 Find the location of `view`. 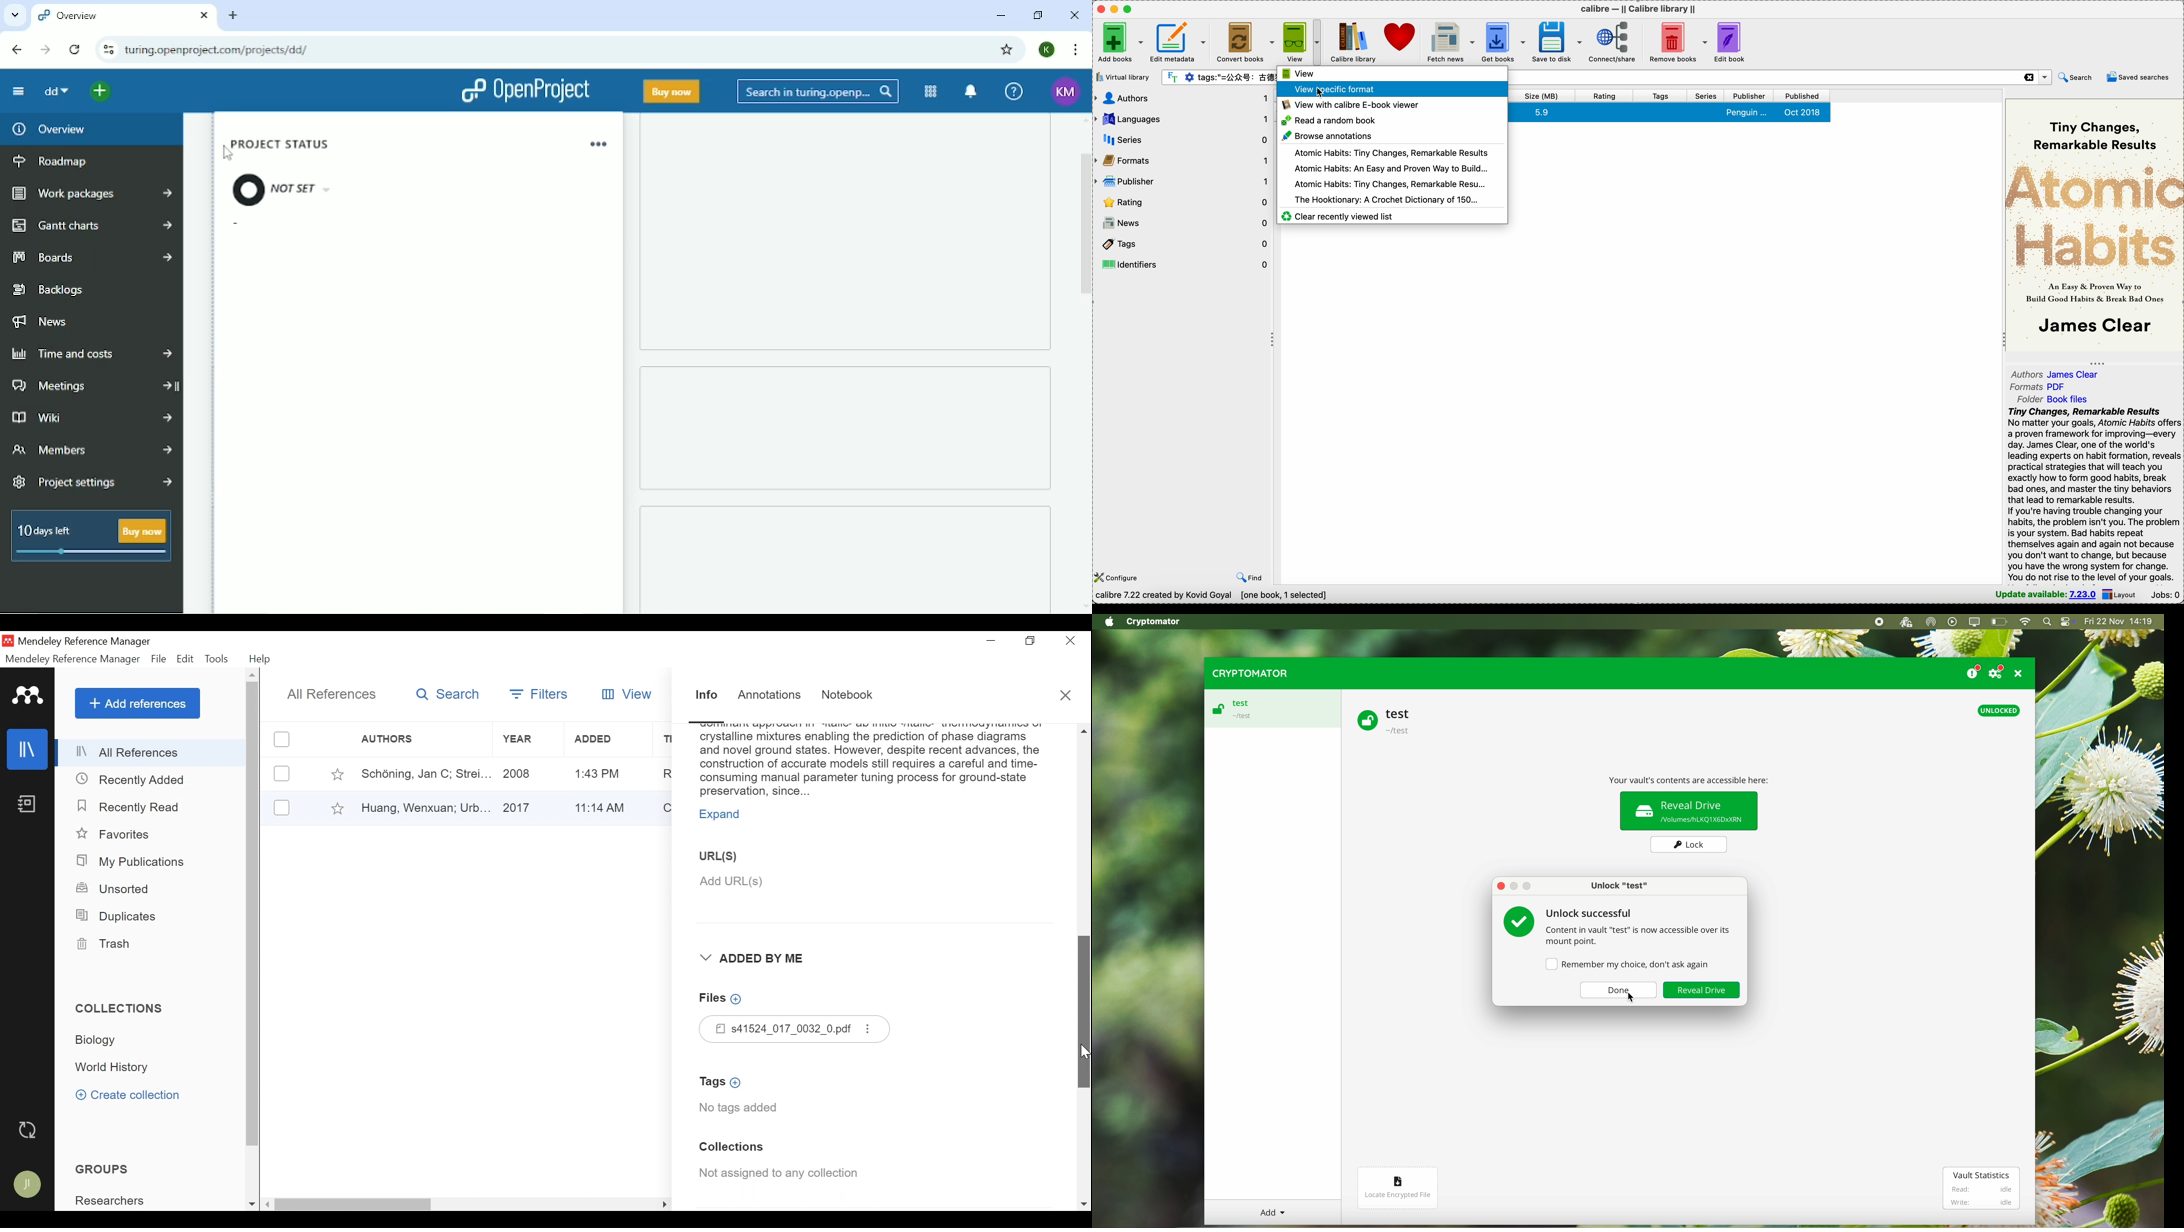

view is located at coordinates (1298, 73).